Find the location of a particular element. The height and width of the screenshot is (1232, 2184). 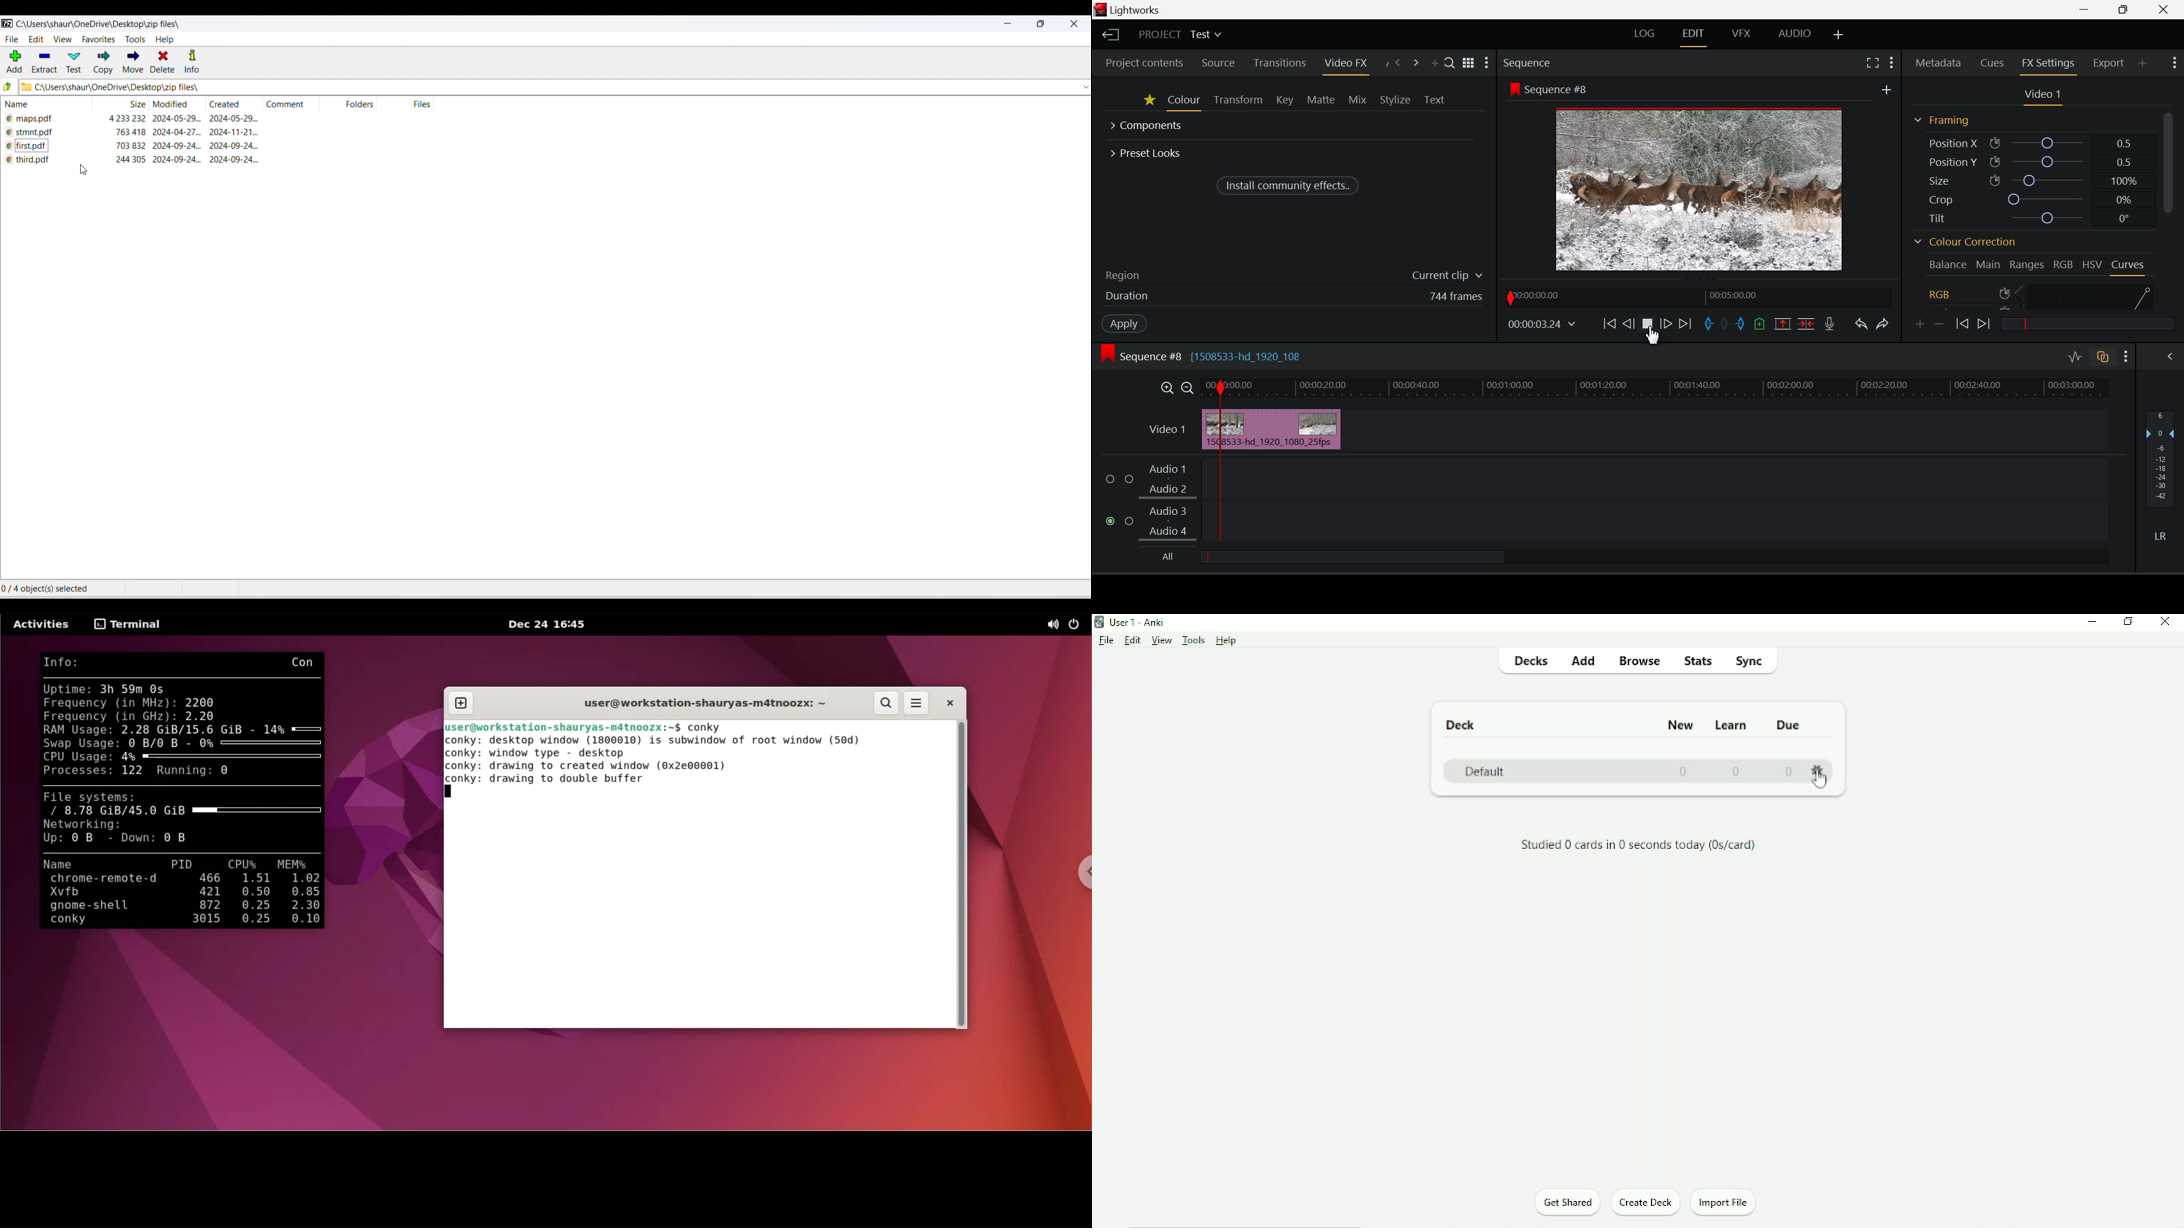

Cursor is located at coordinates (1819, 782).